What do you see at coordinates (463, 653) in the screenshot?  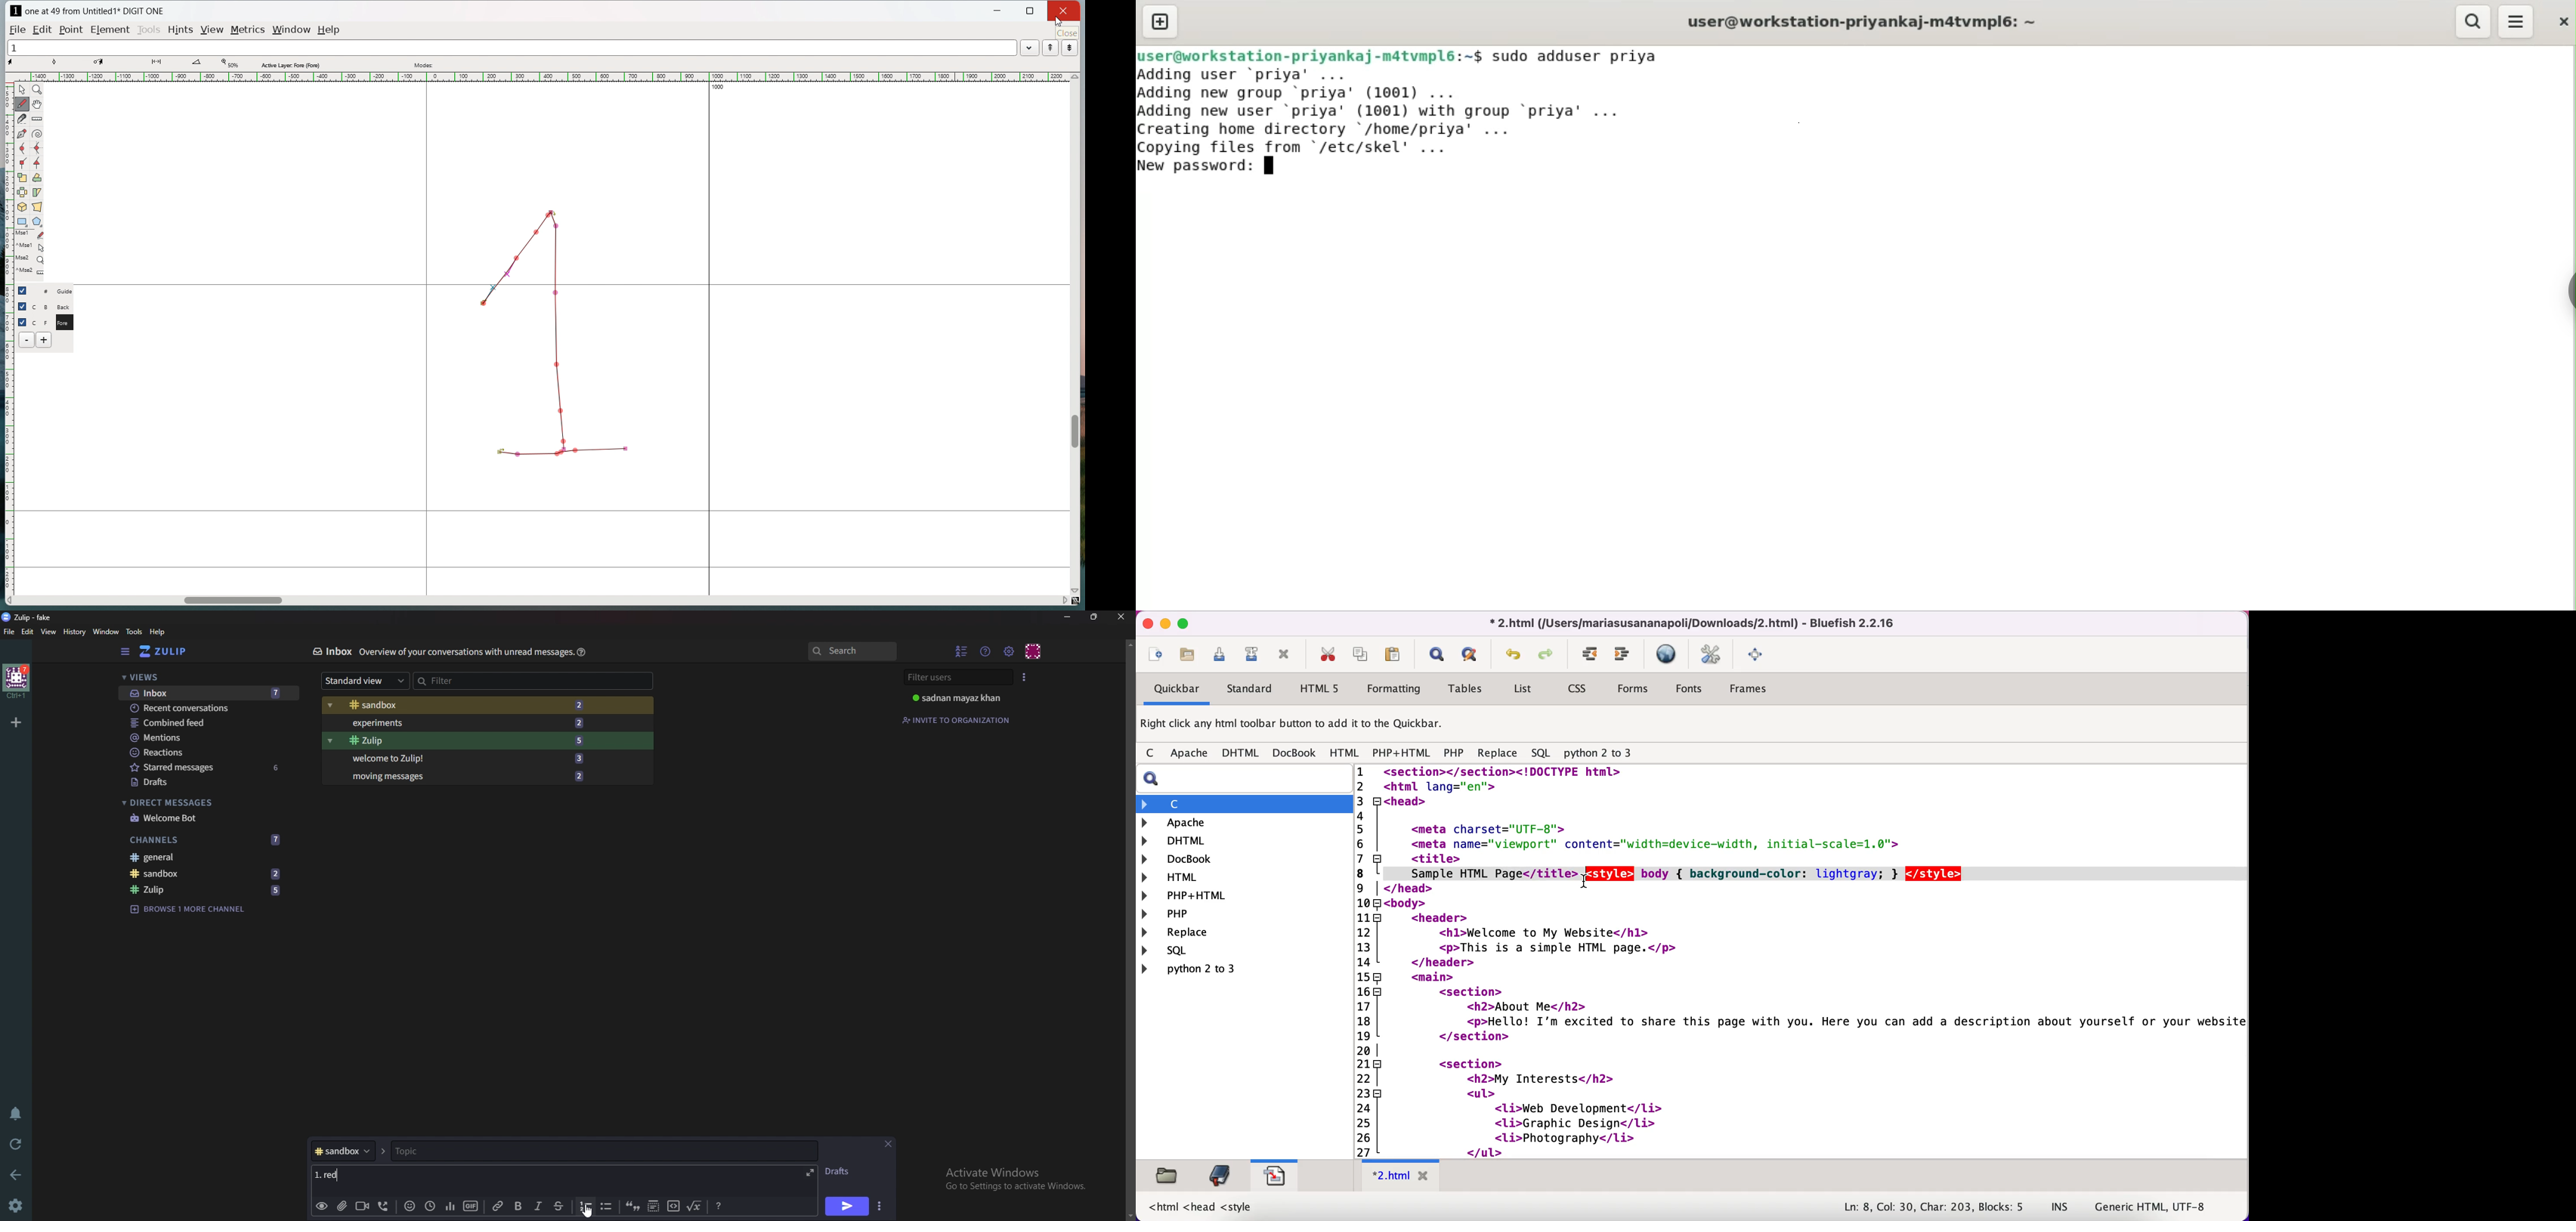 I see `Info` at bounding box center [463, 653].